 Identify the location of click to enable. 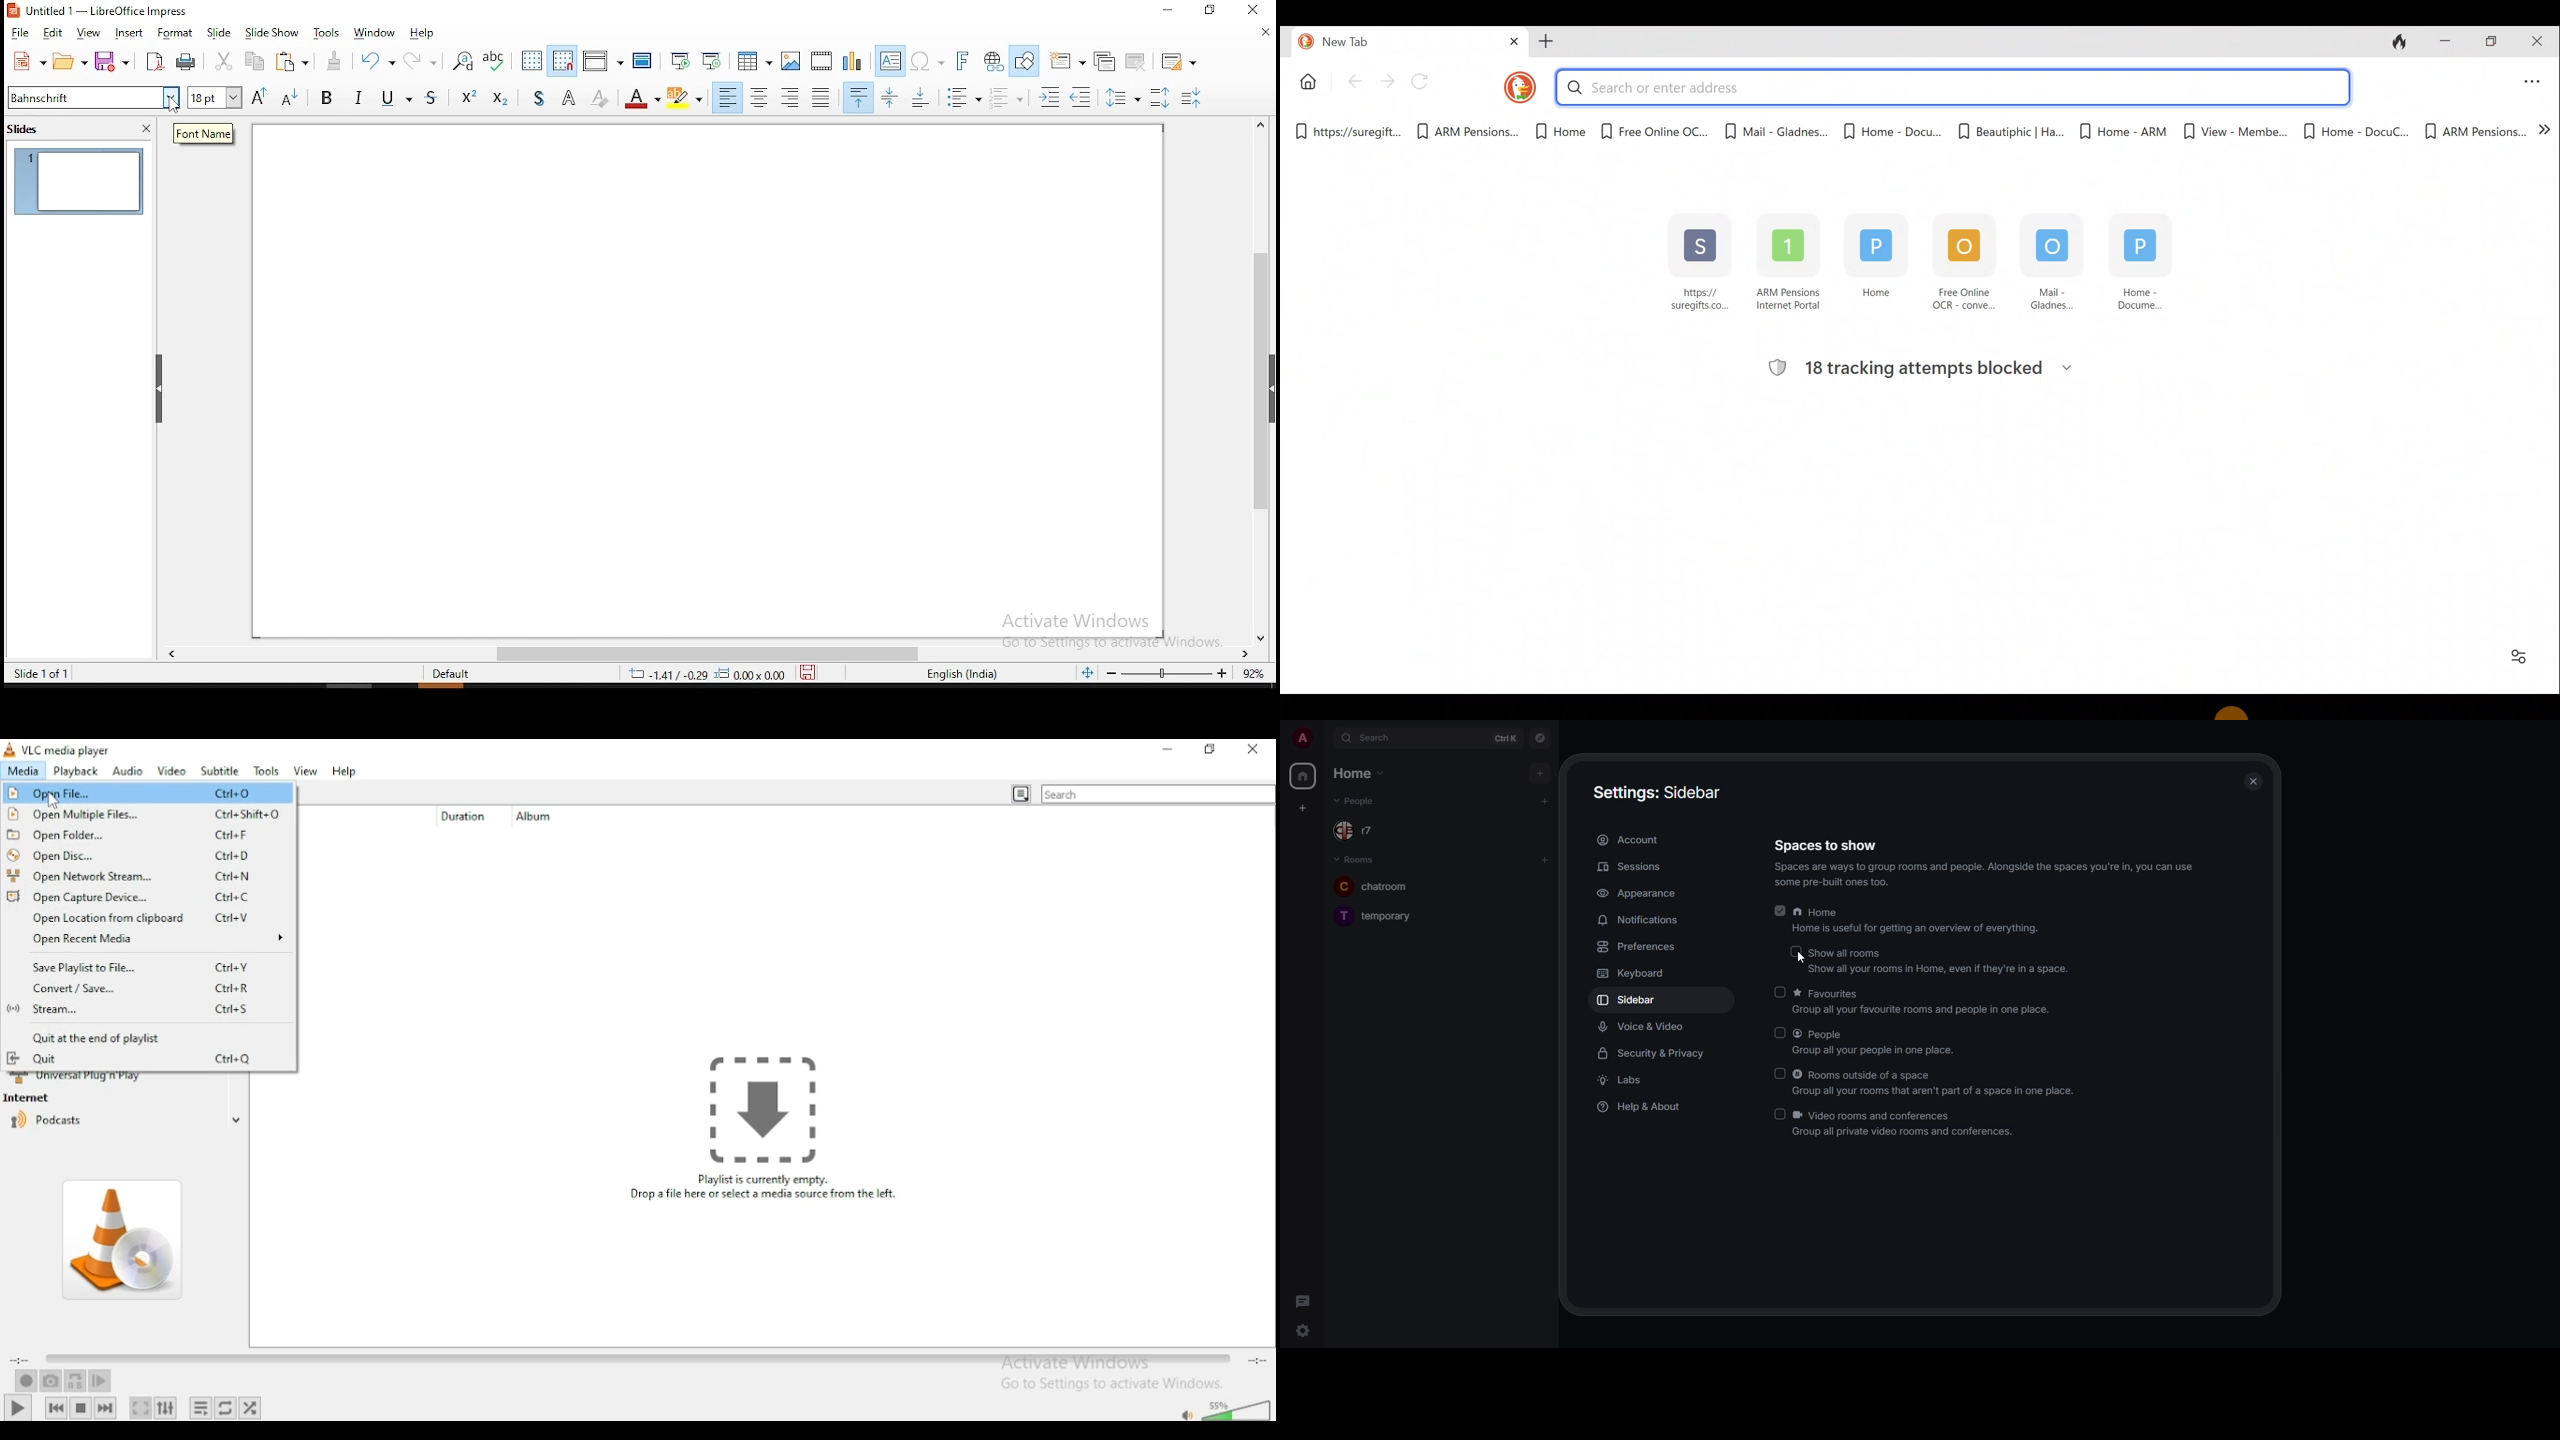
(1793, 951).